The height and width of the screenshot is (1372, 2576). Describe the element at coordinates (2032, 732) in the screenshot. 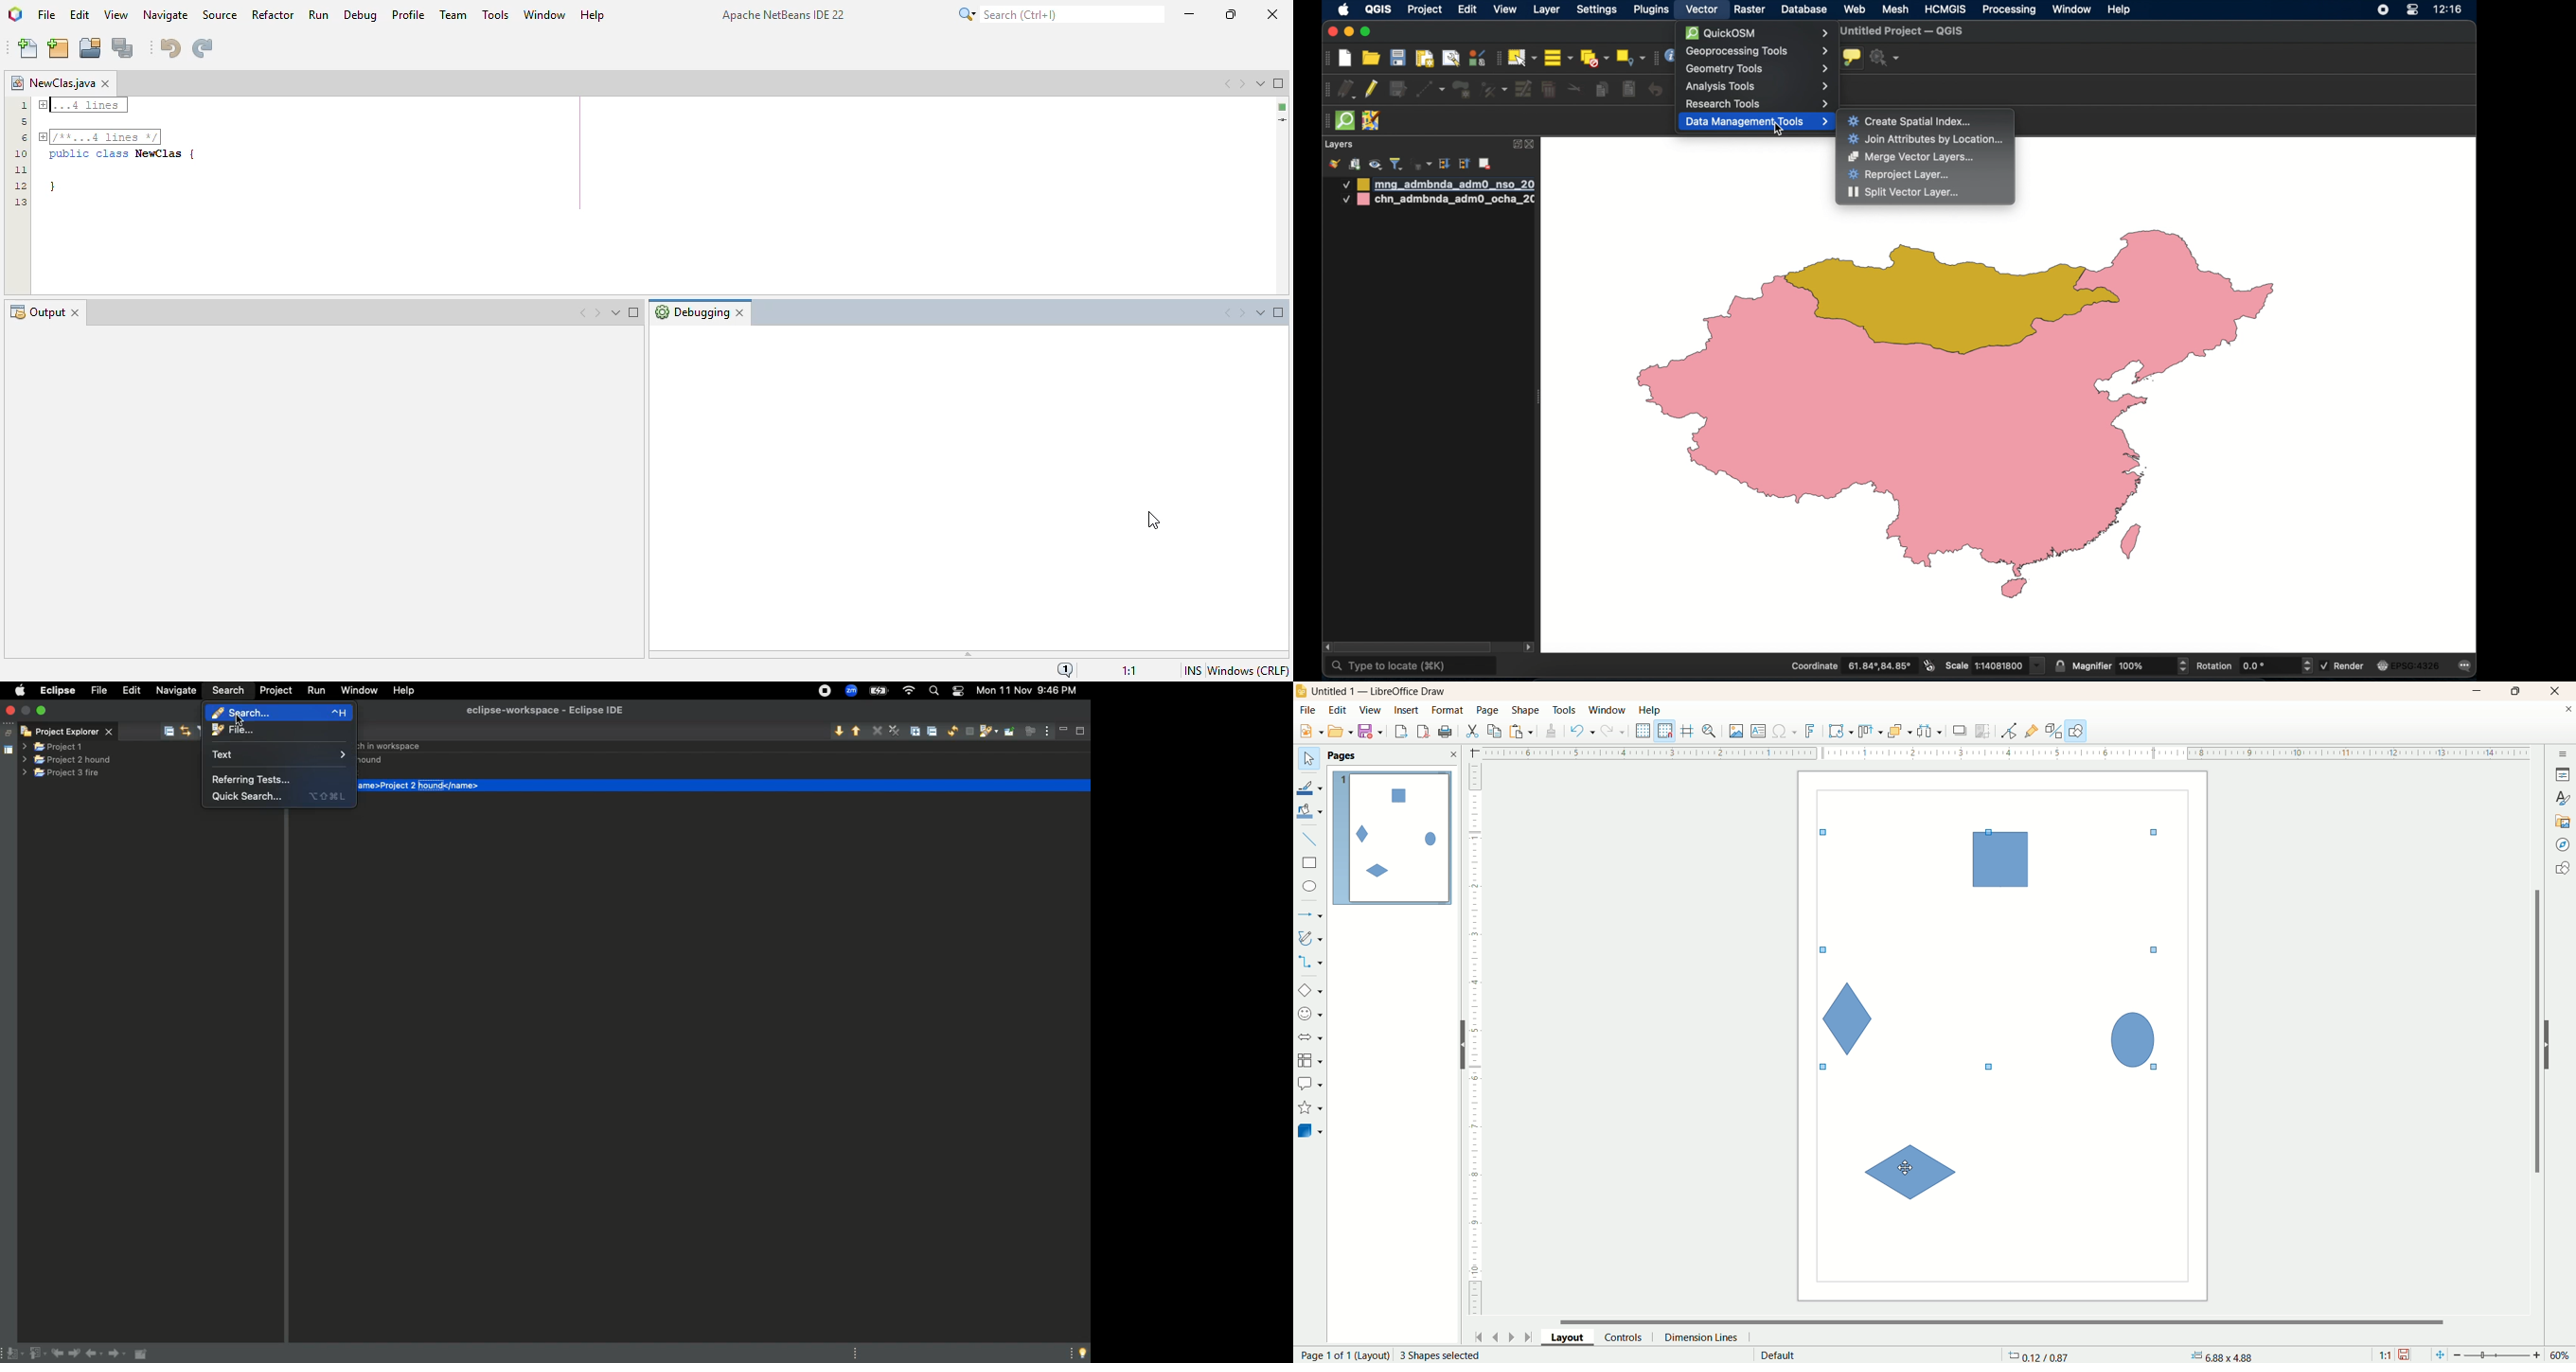

I see `gluepoint function` at that location.